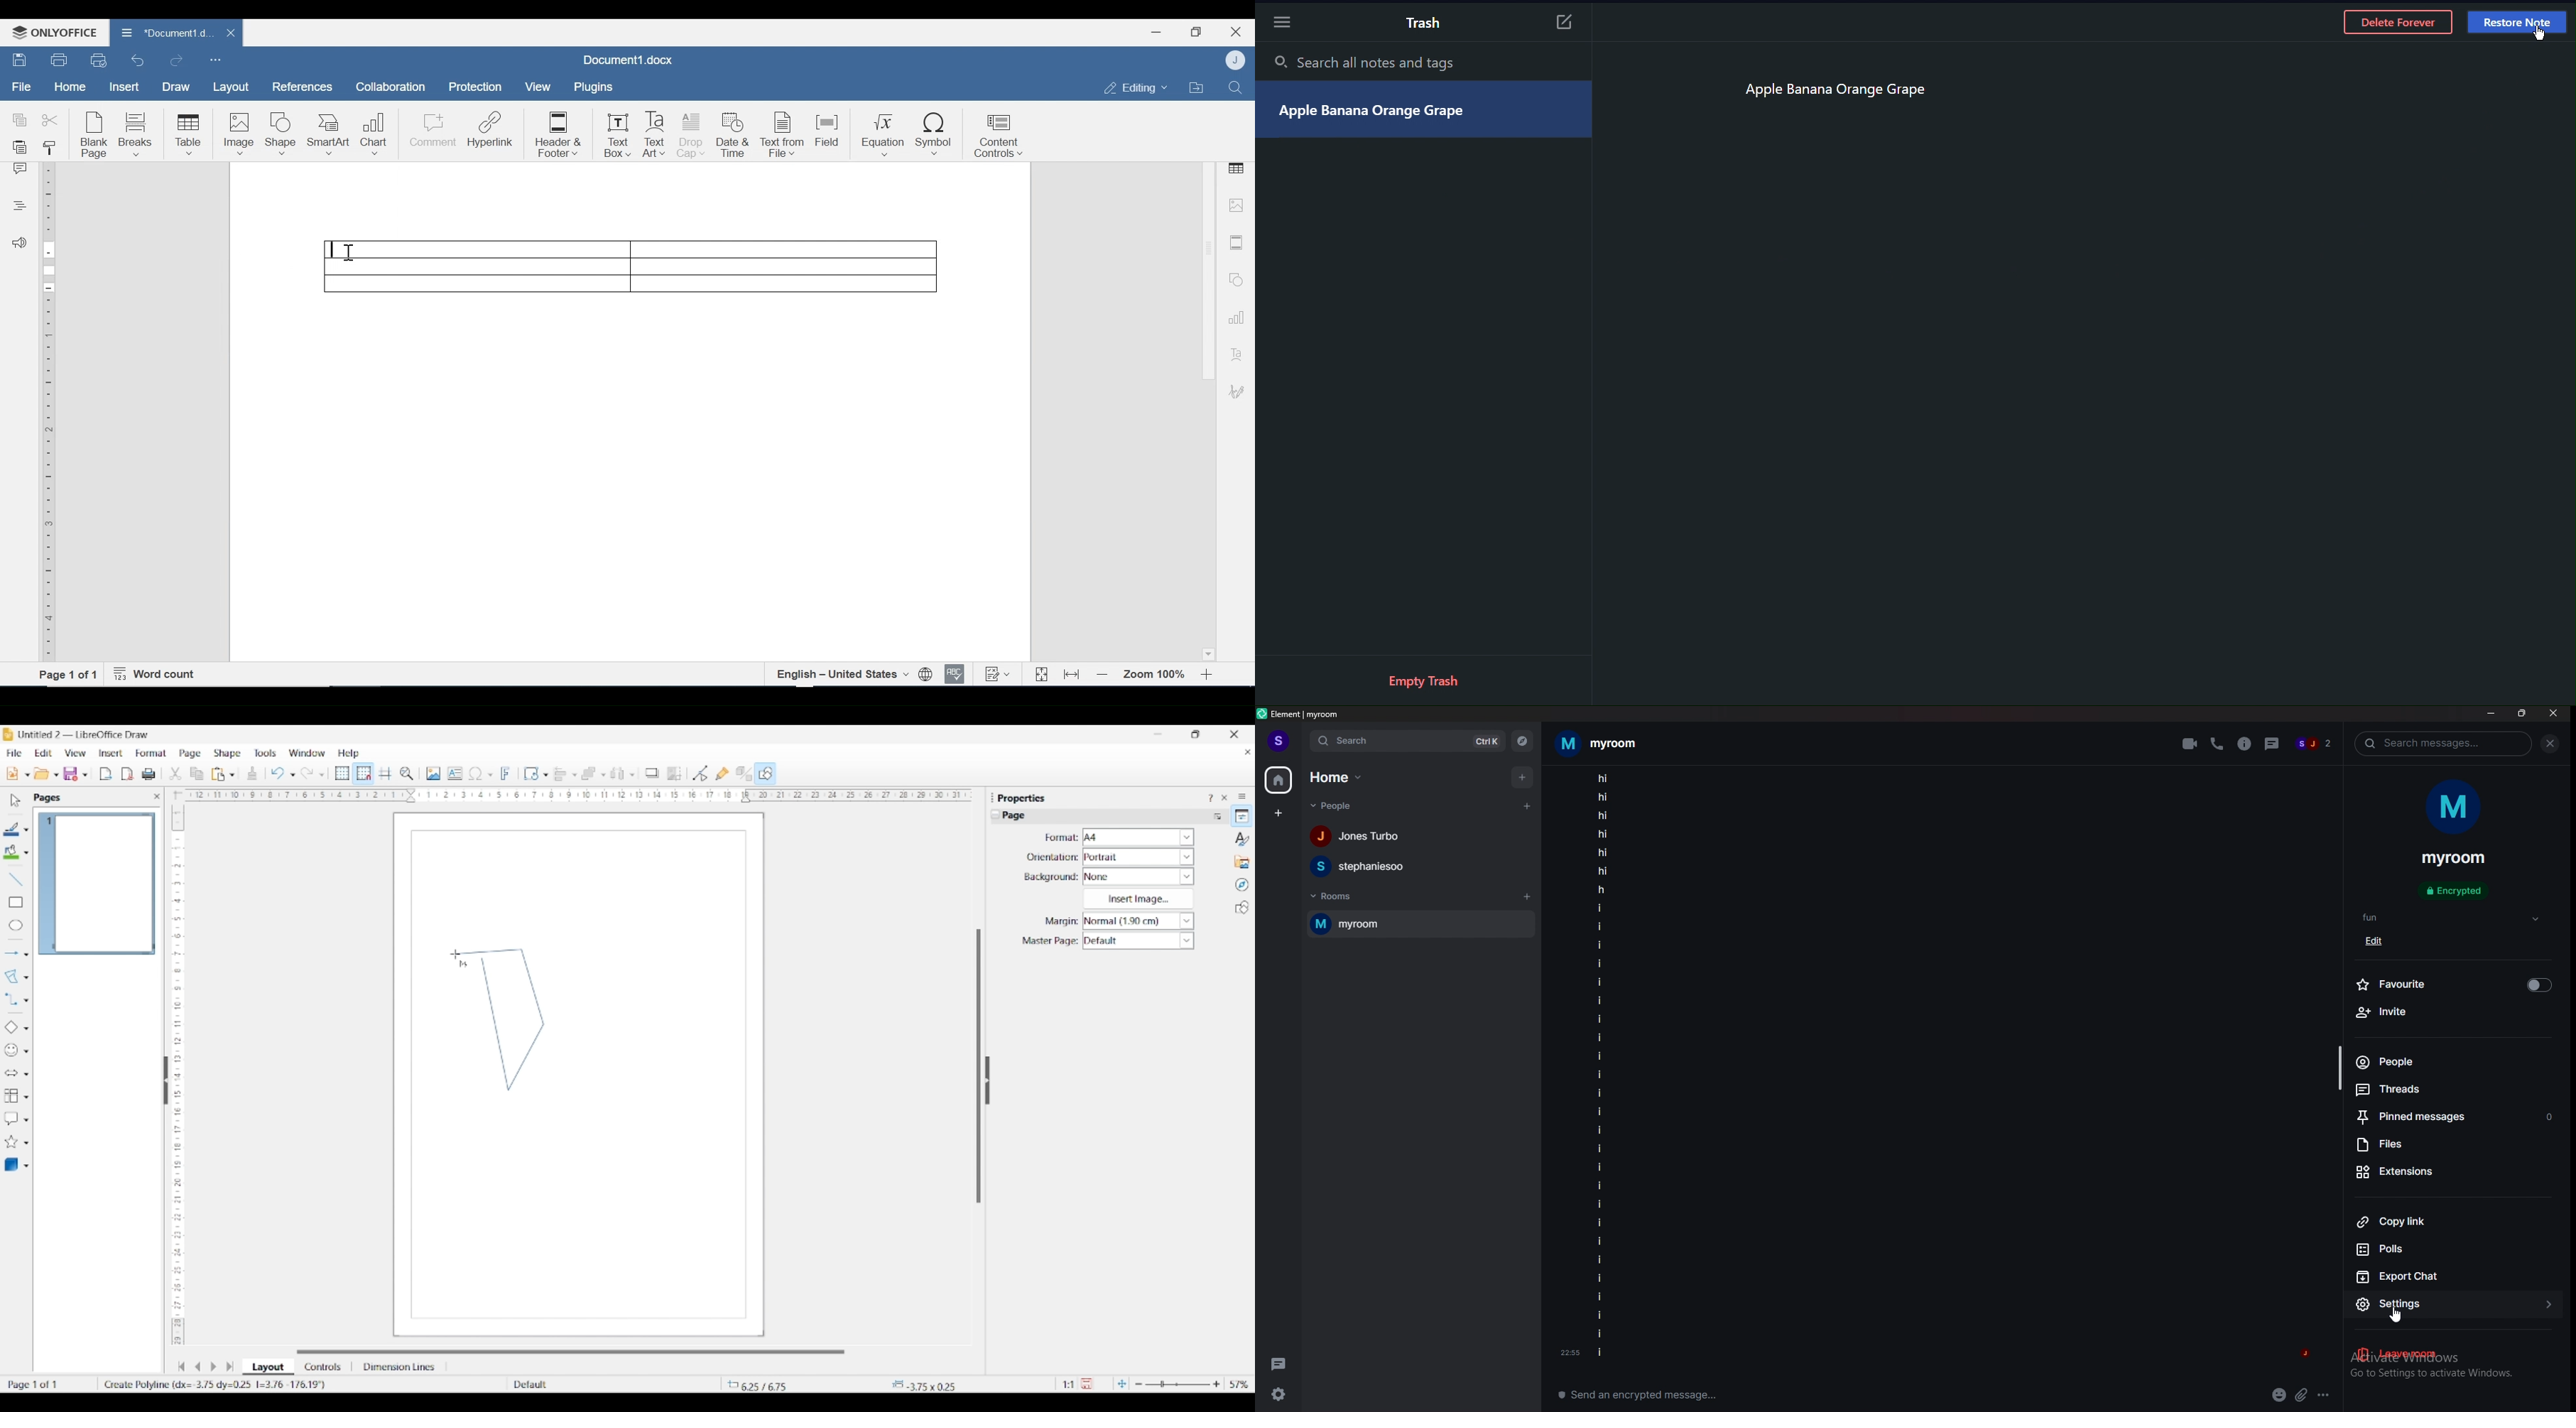 The width and height of the screenshot is (2576, 1428). Describe the element at coordinates (1216, 1384) in the screenshot. I see `Zoom in` at that location.